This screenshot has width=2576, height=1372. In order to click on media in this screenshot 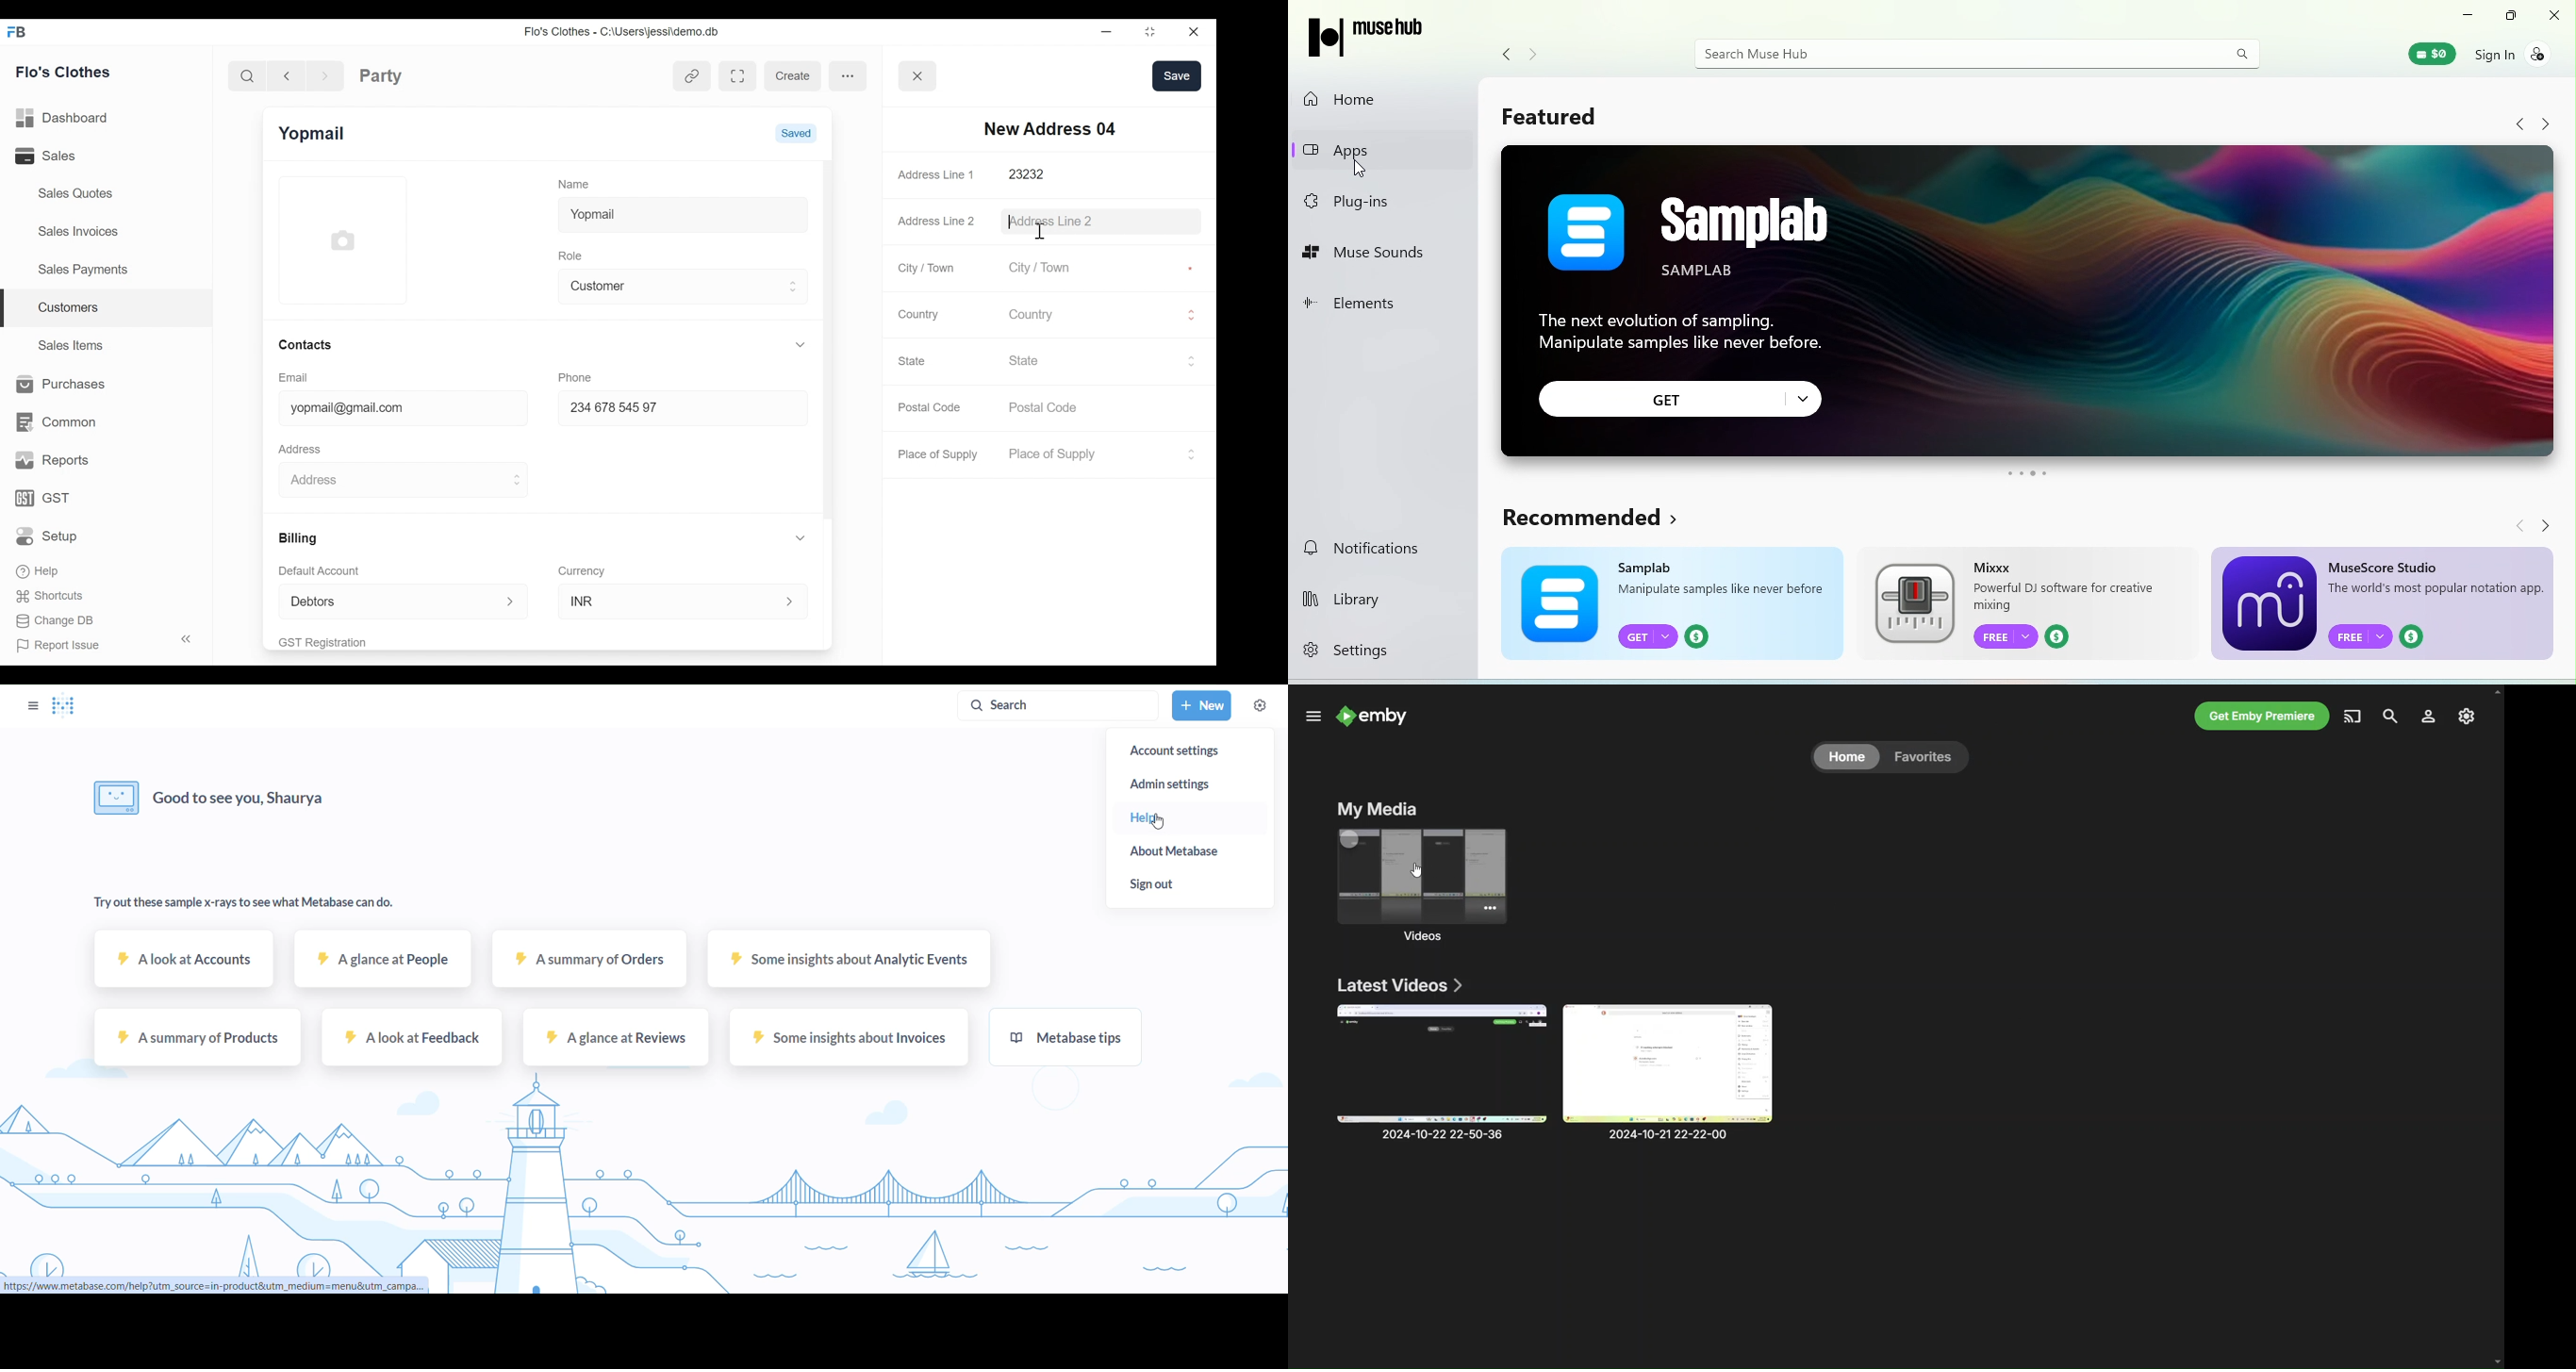, I will do `click(2352, 716)`.